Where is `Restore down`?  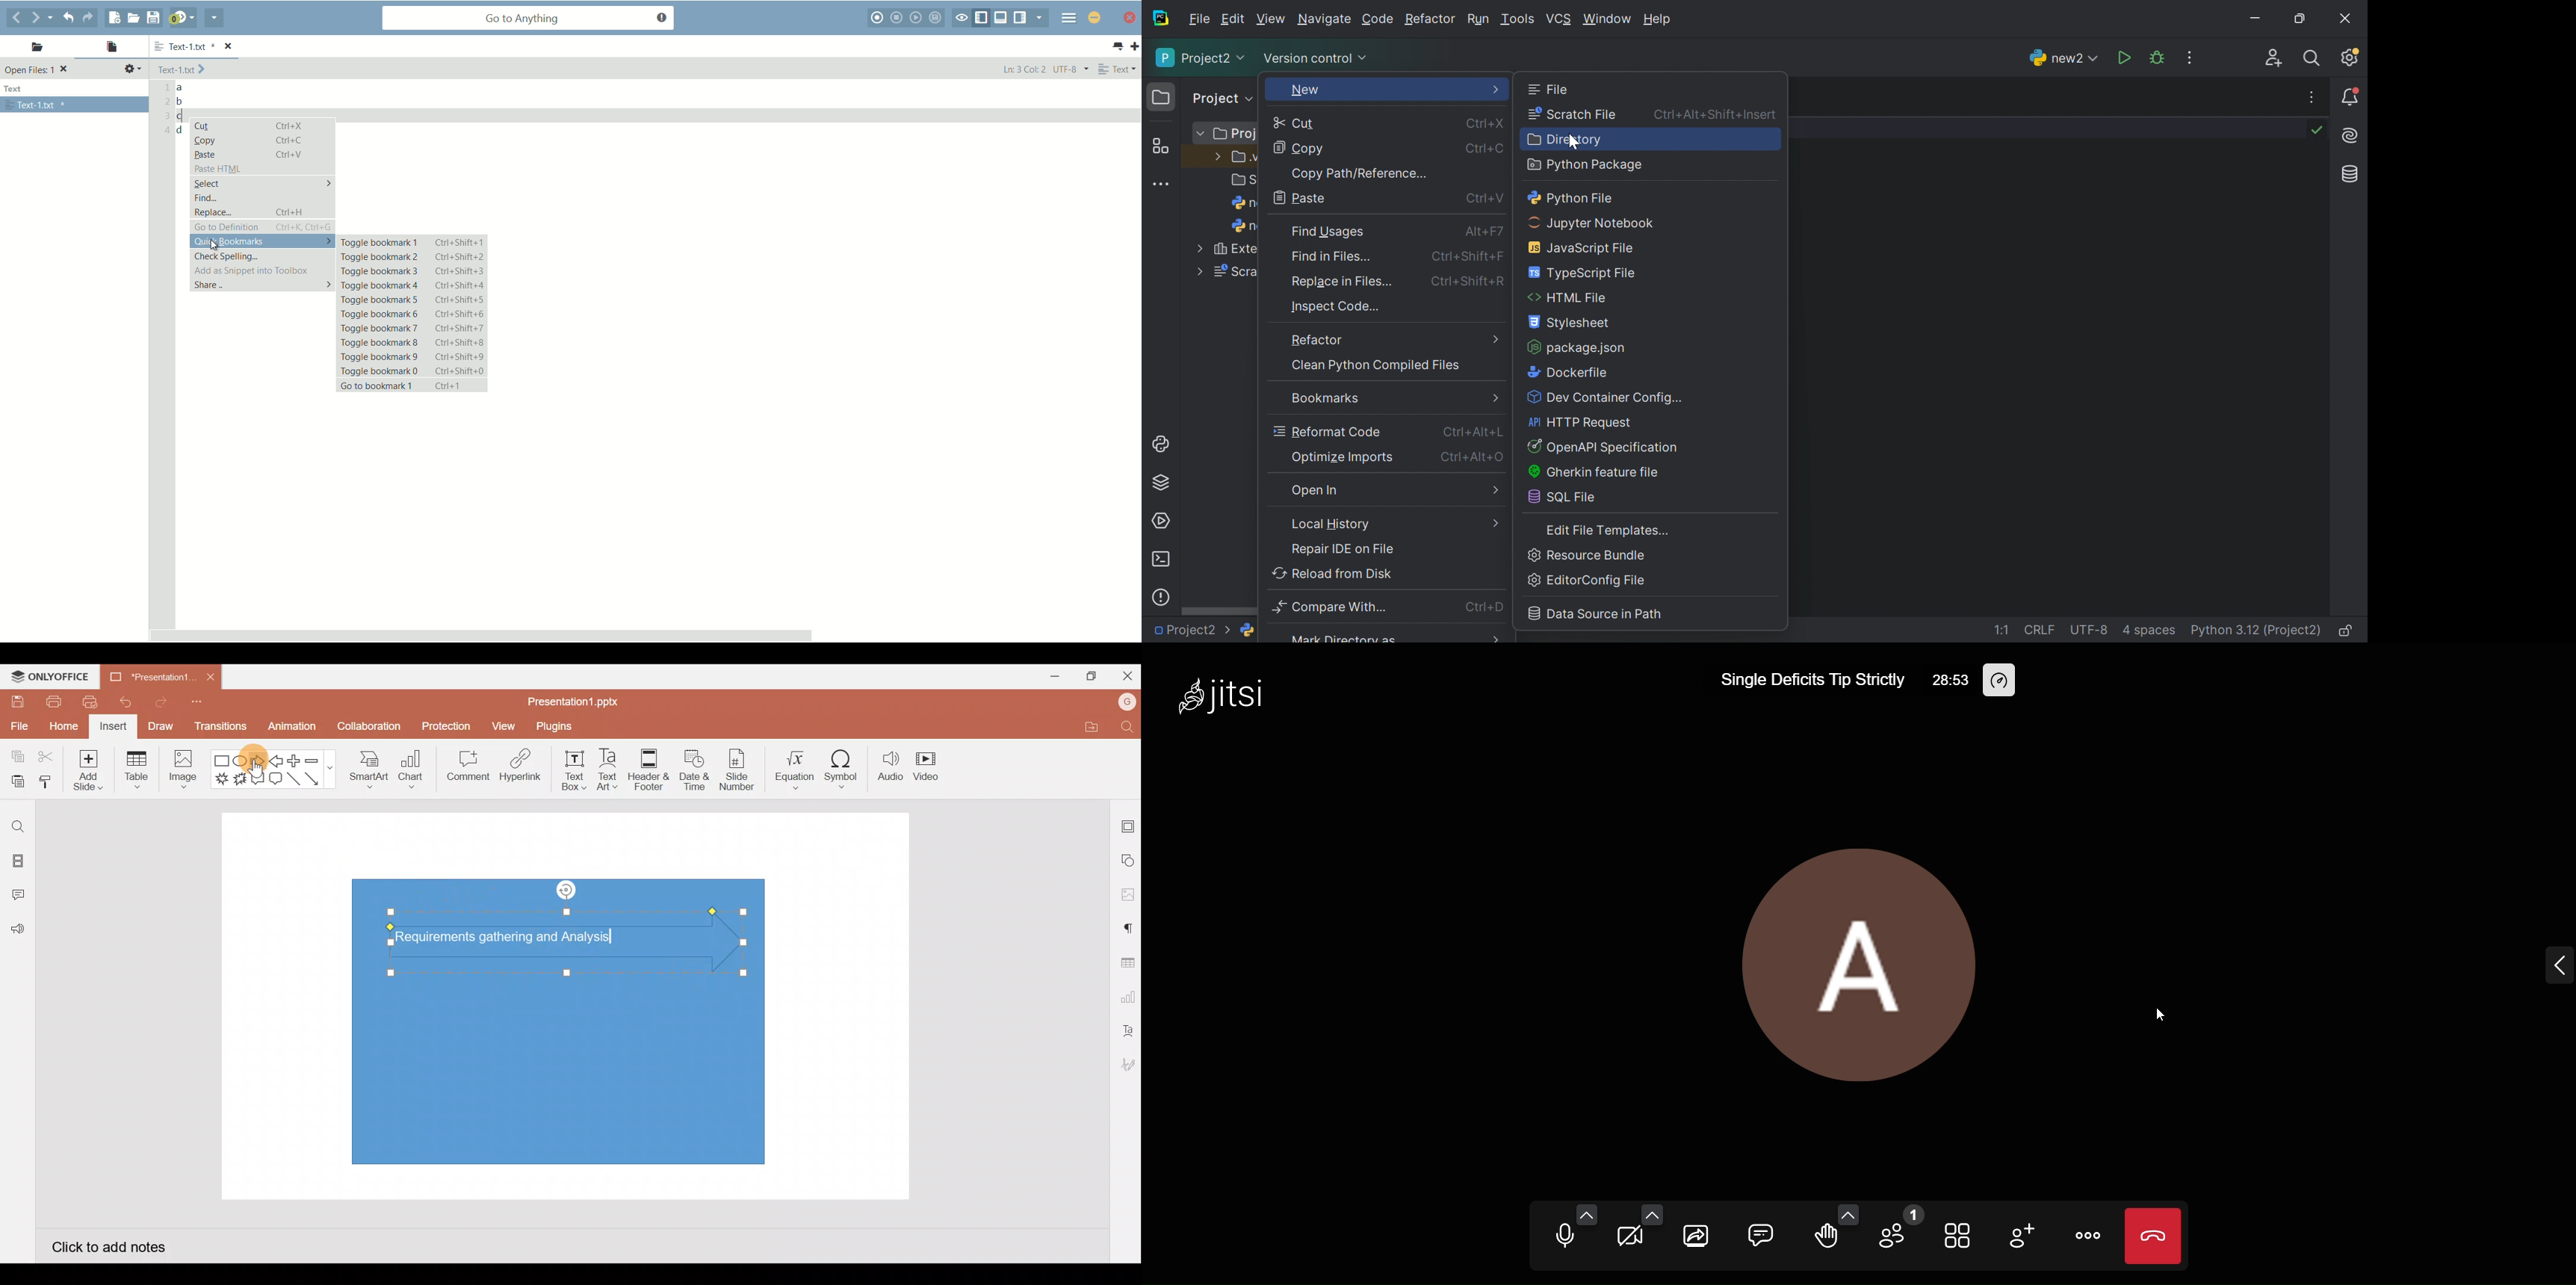
Restore down is located at coordinates (2301, 18).